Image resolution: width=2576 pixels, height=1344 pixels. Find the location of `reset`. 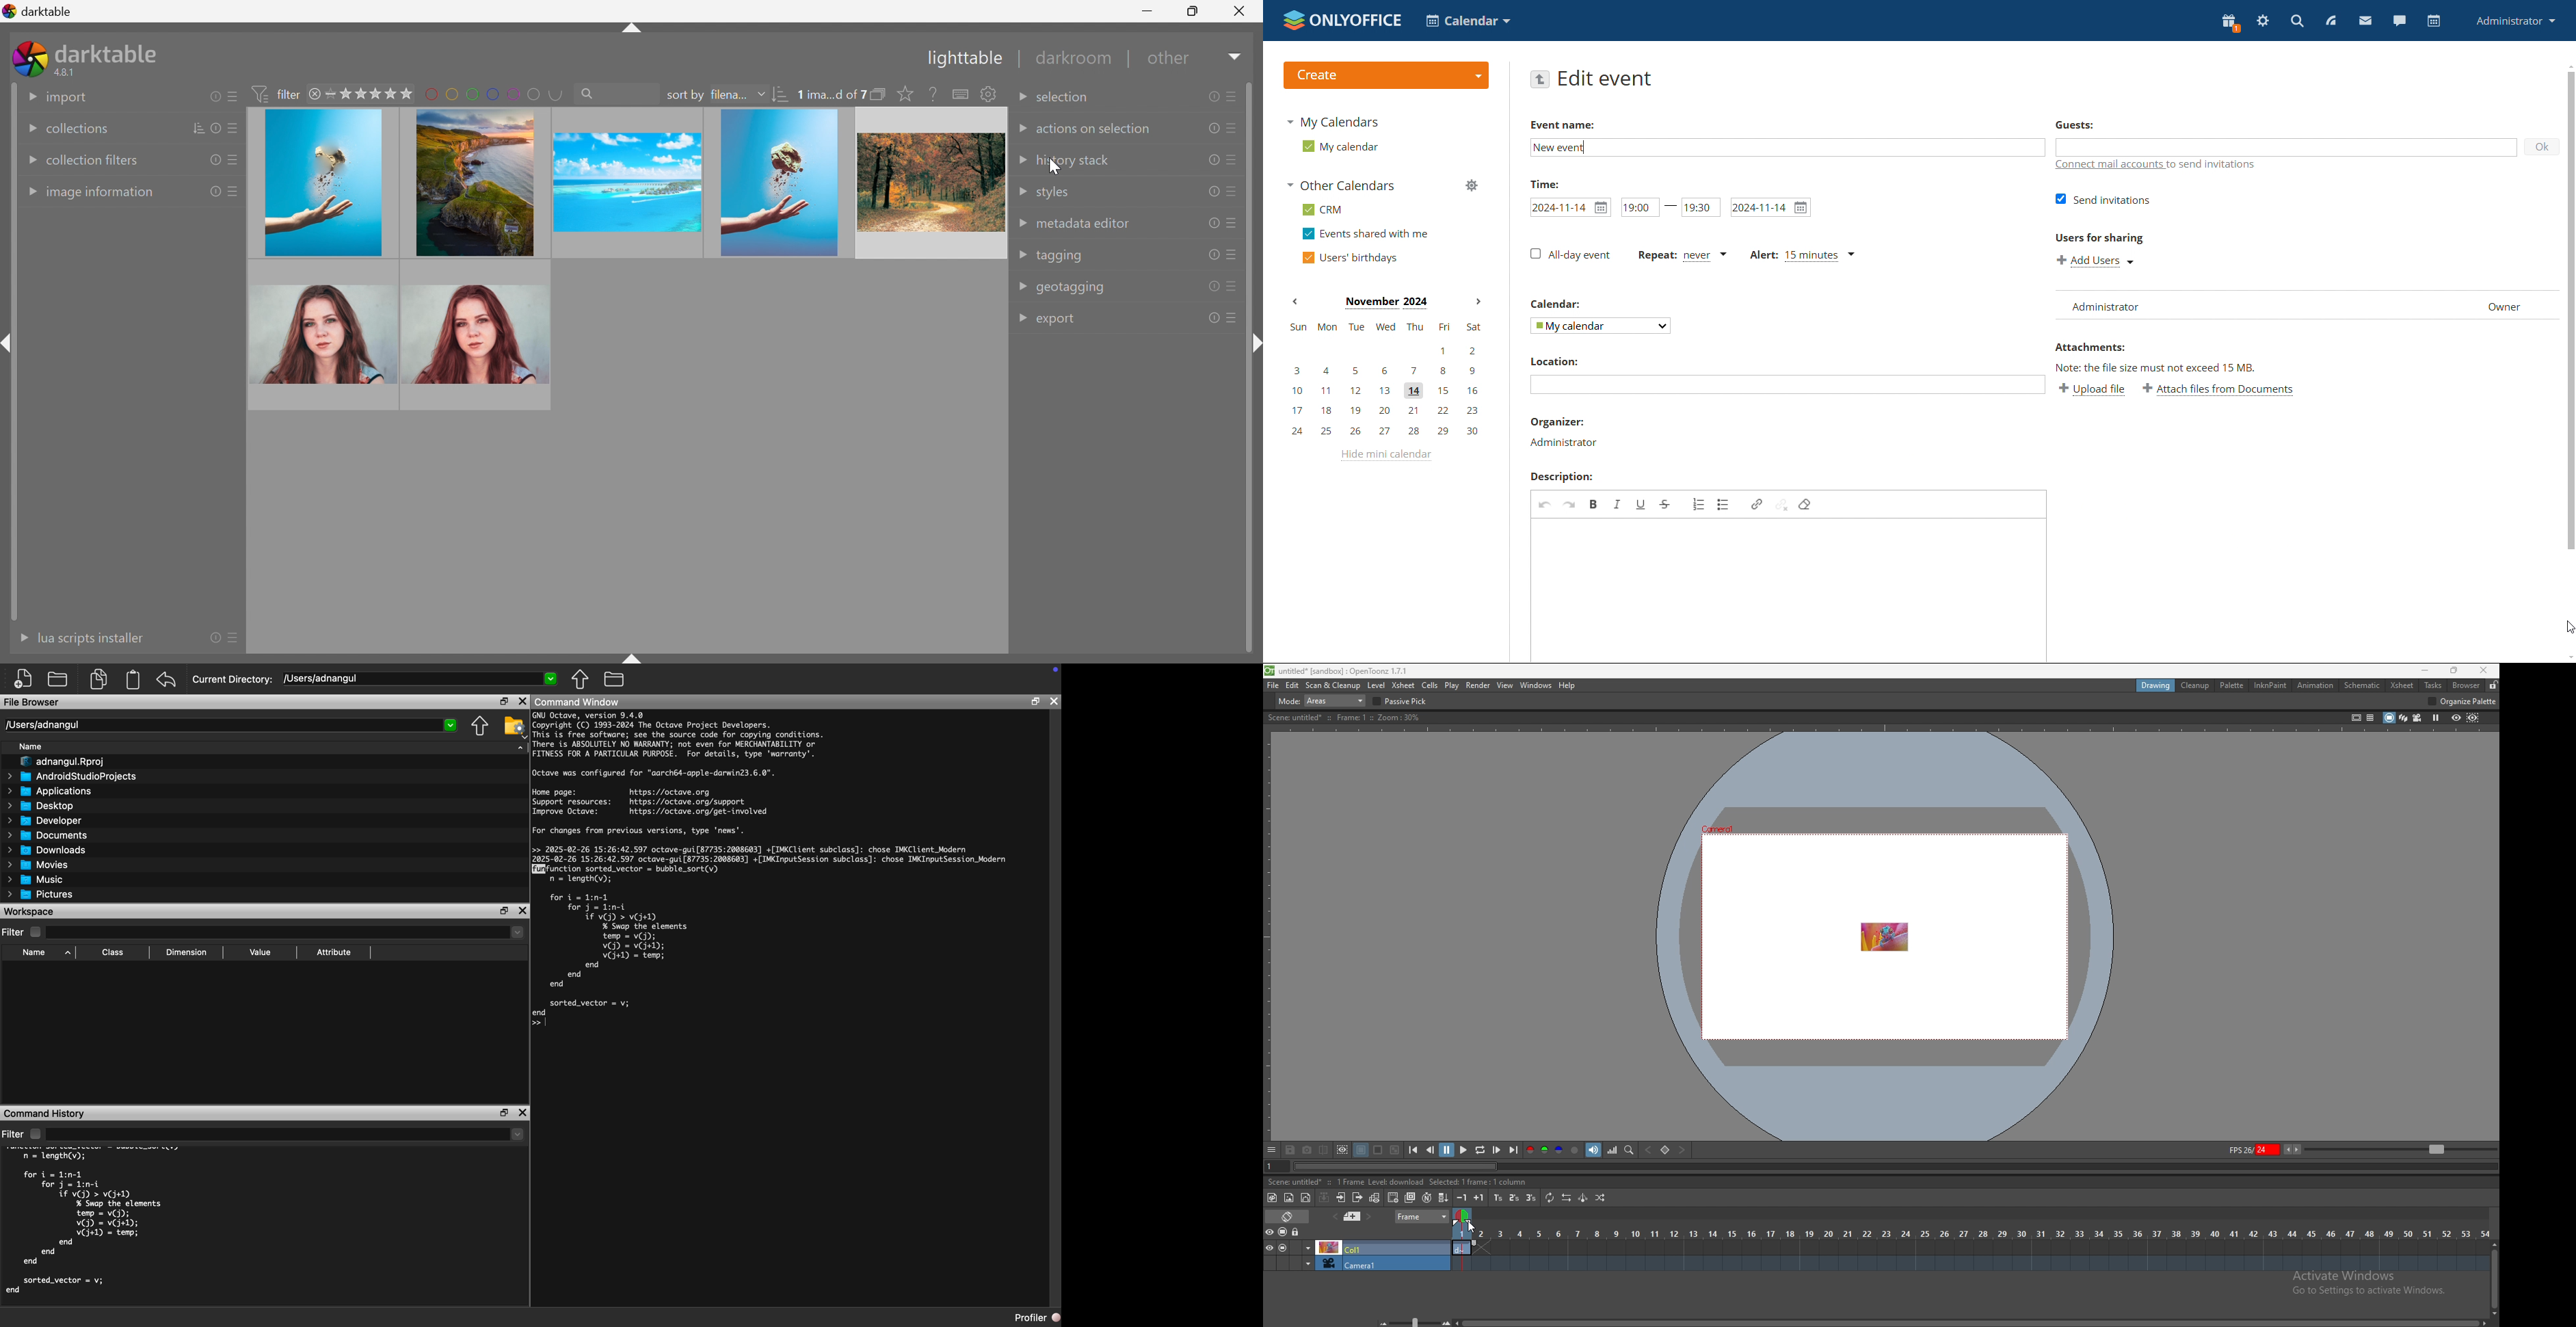

reset is located at coordinates (218, 128).